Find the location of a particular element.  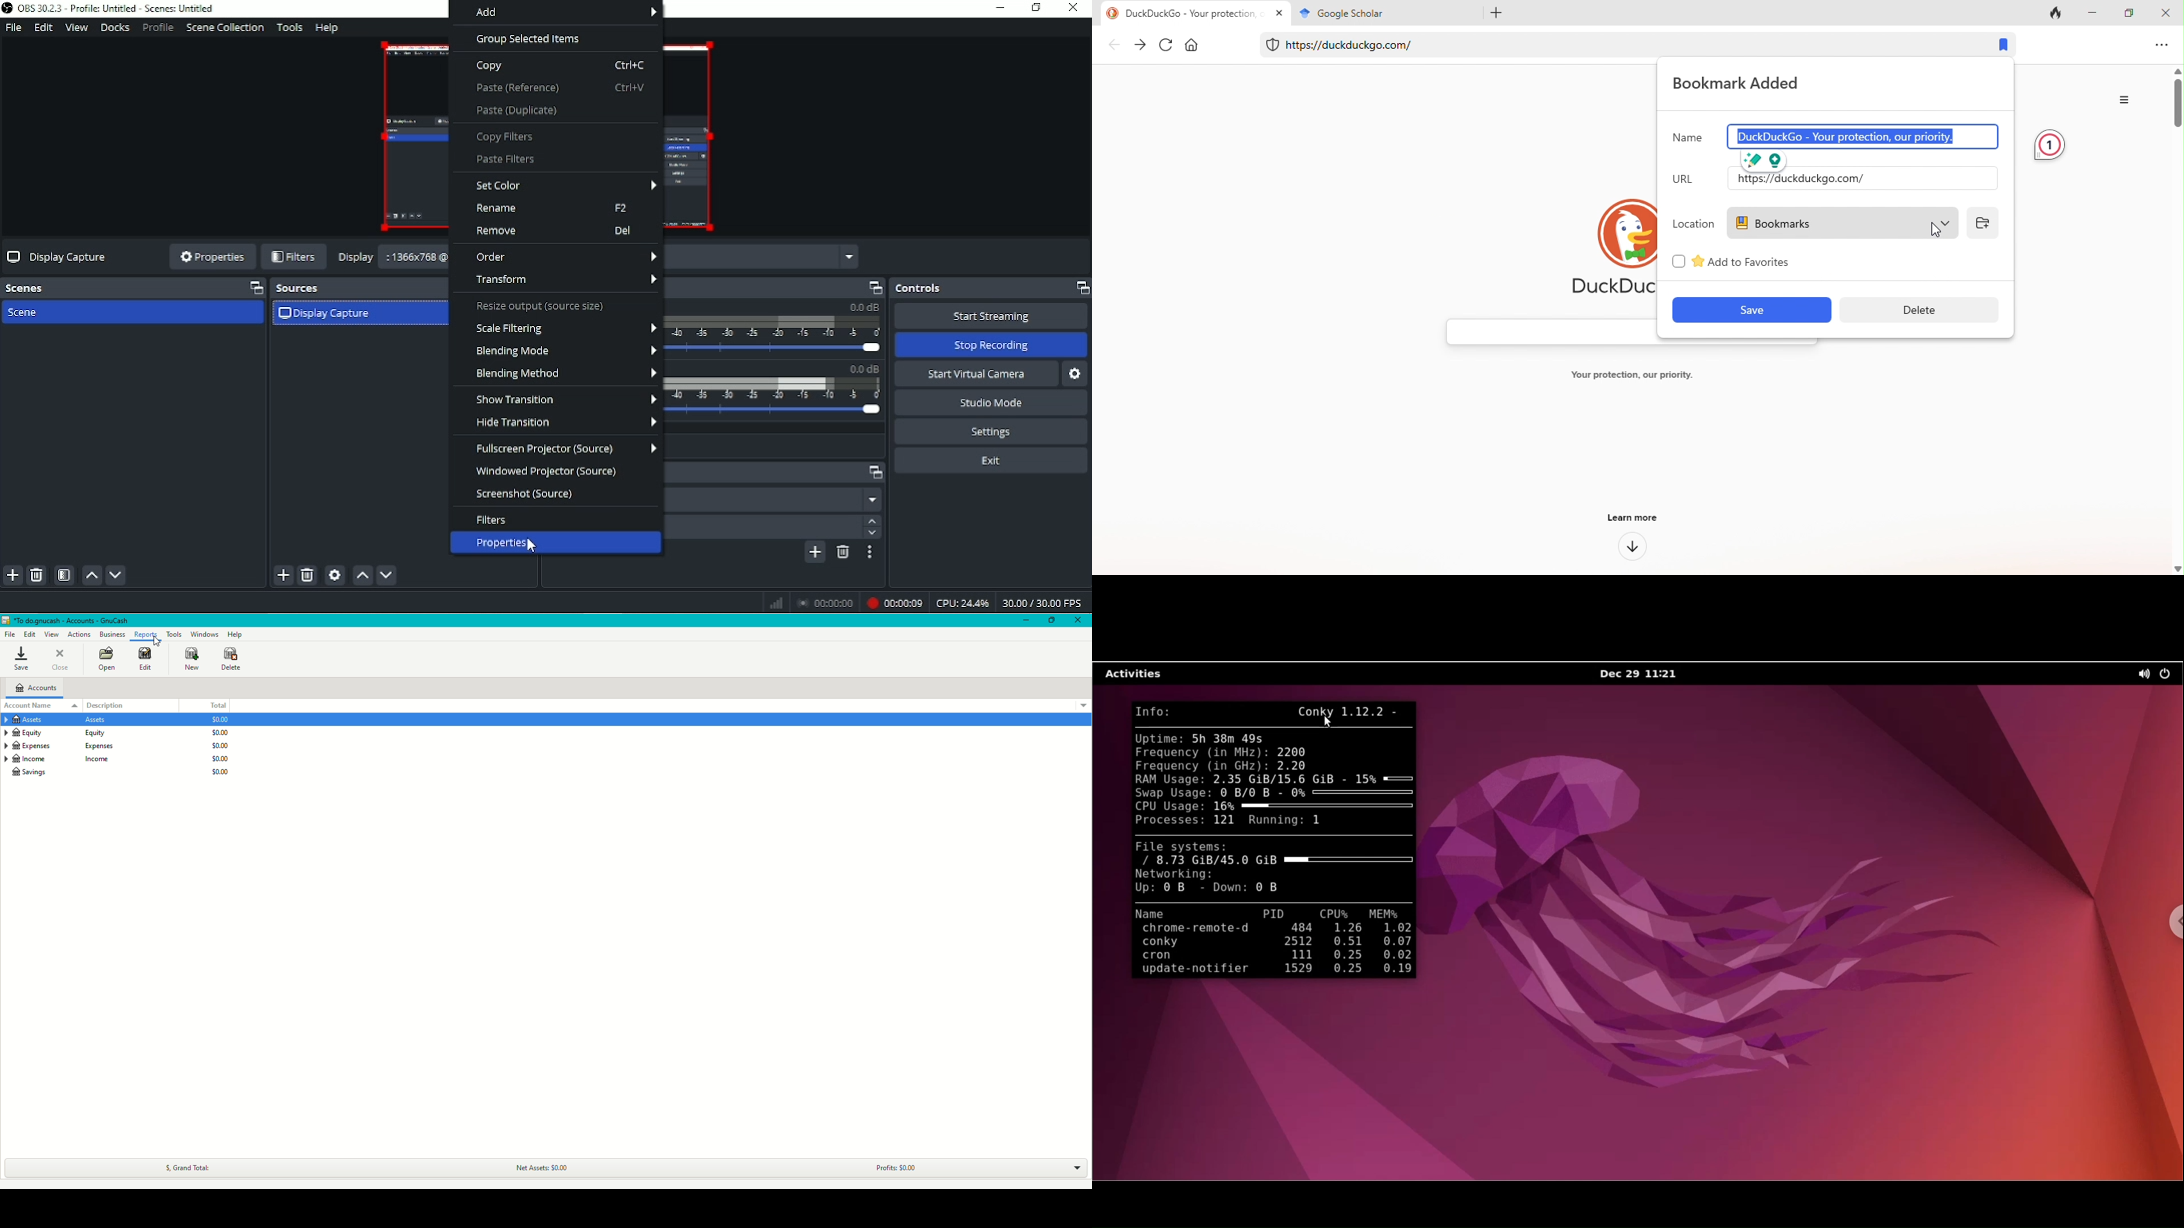

Scenes is located at coordinates (132, 288).